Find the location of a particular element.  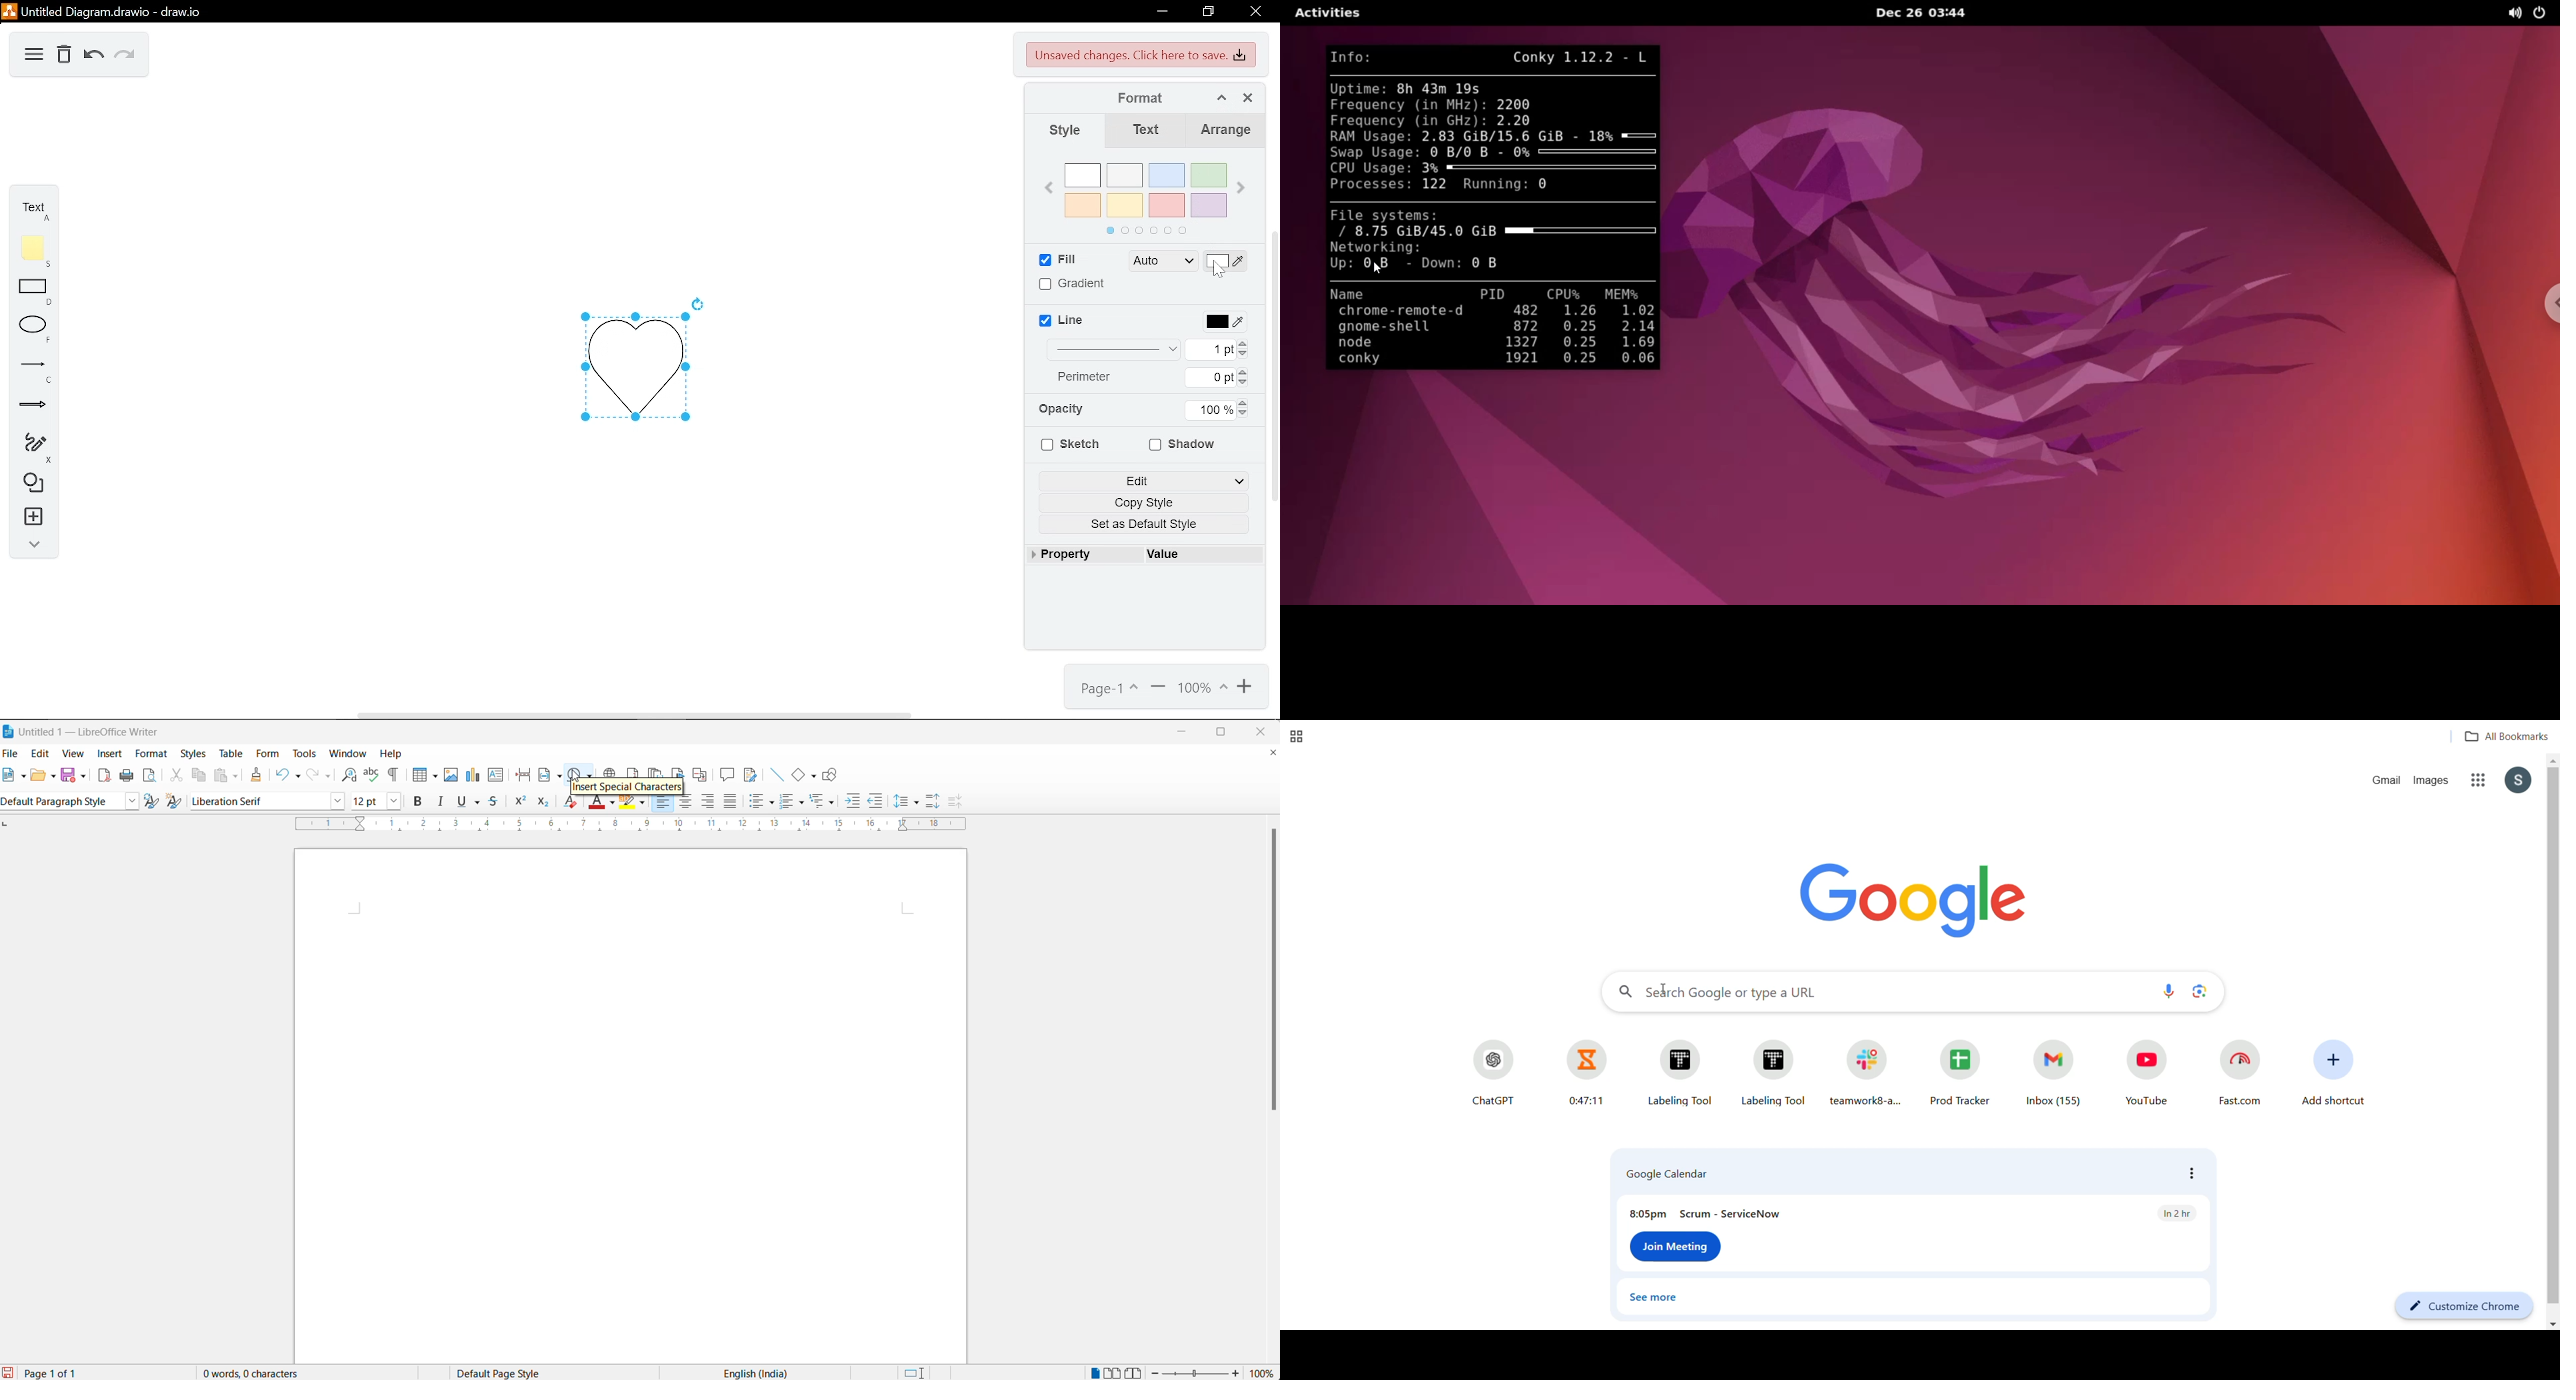

restore down is located at coordinates (1210, 12).